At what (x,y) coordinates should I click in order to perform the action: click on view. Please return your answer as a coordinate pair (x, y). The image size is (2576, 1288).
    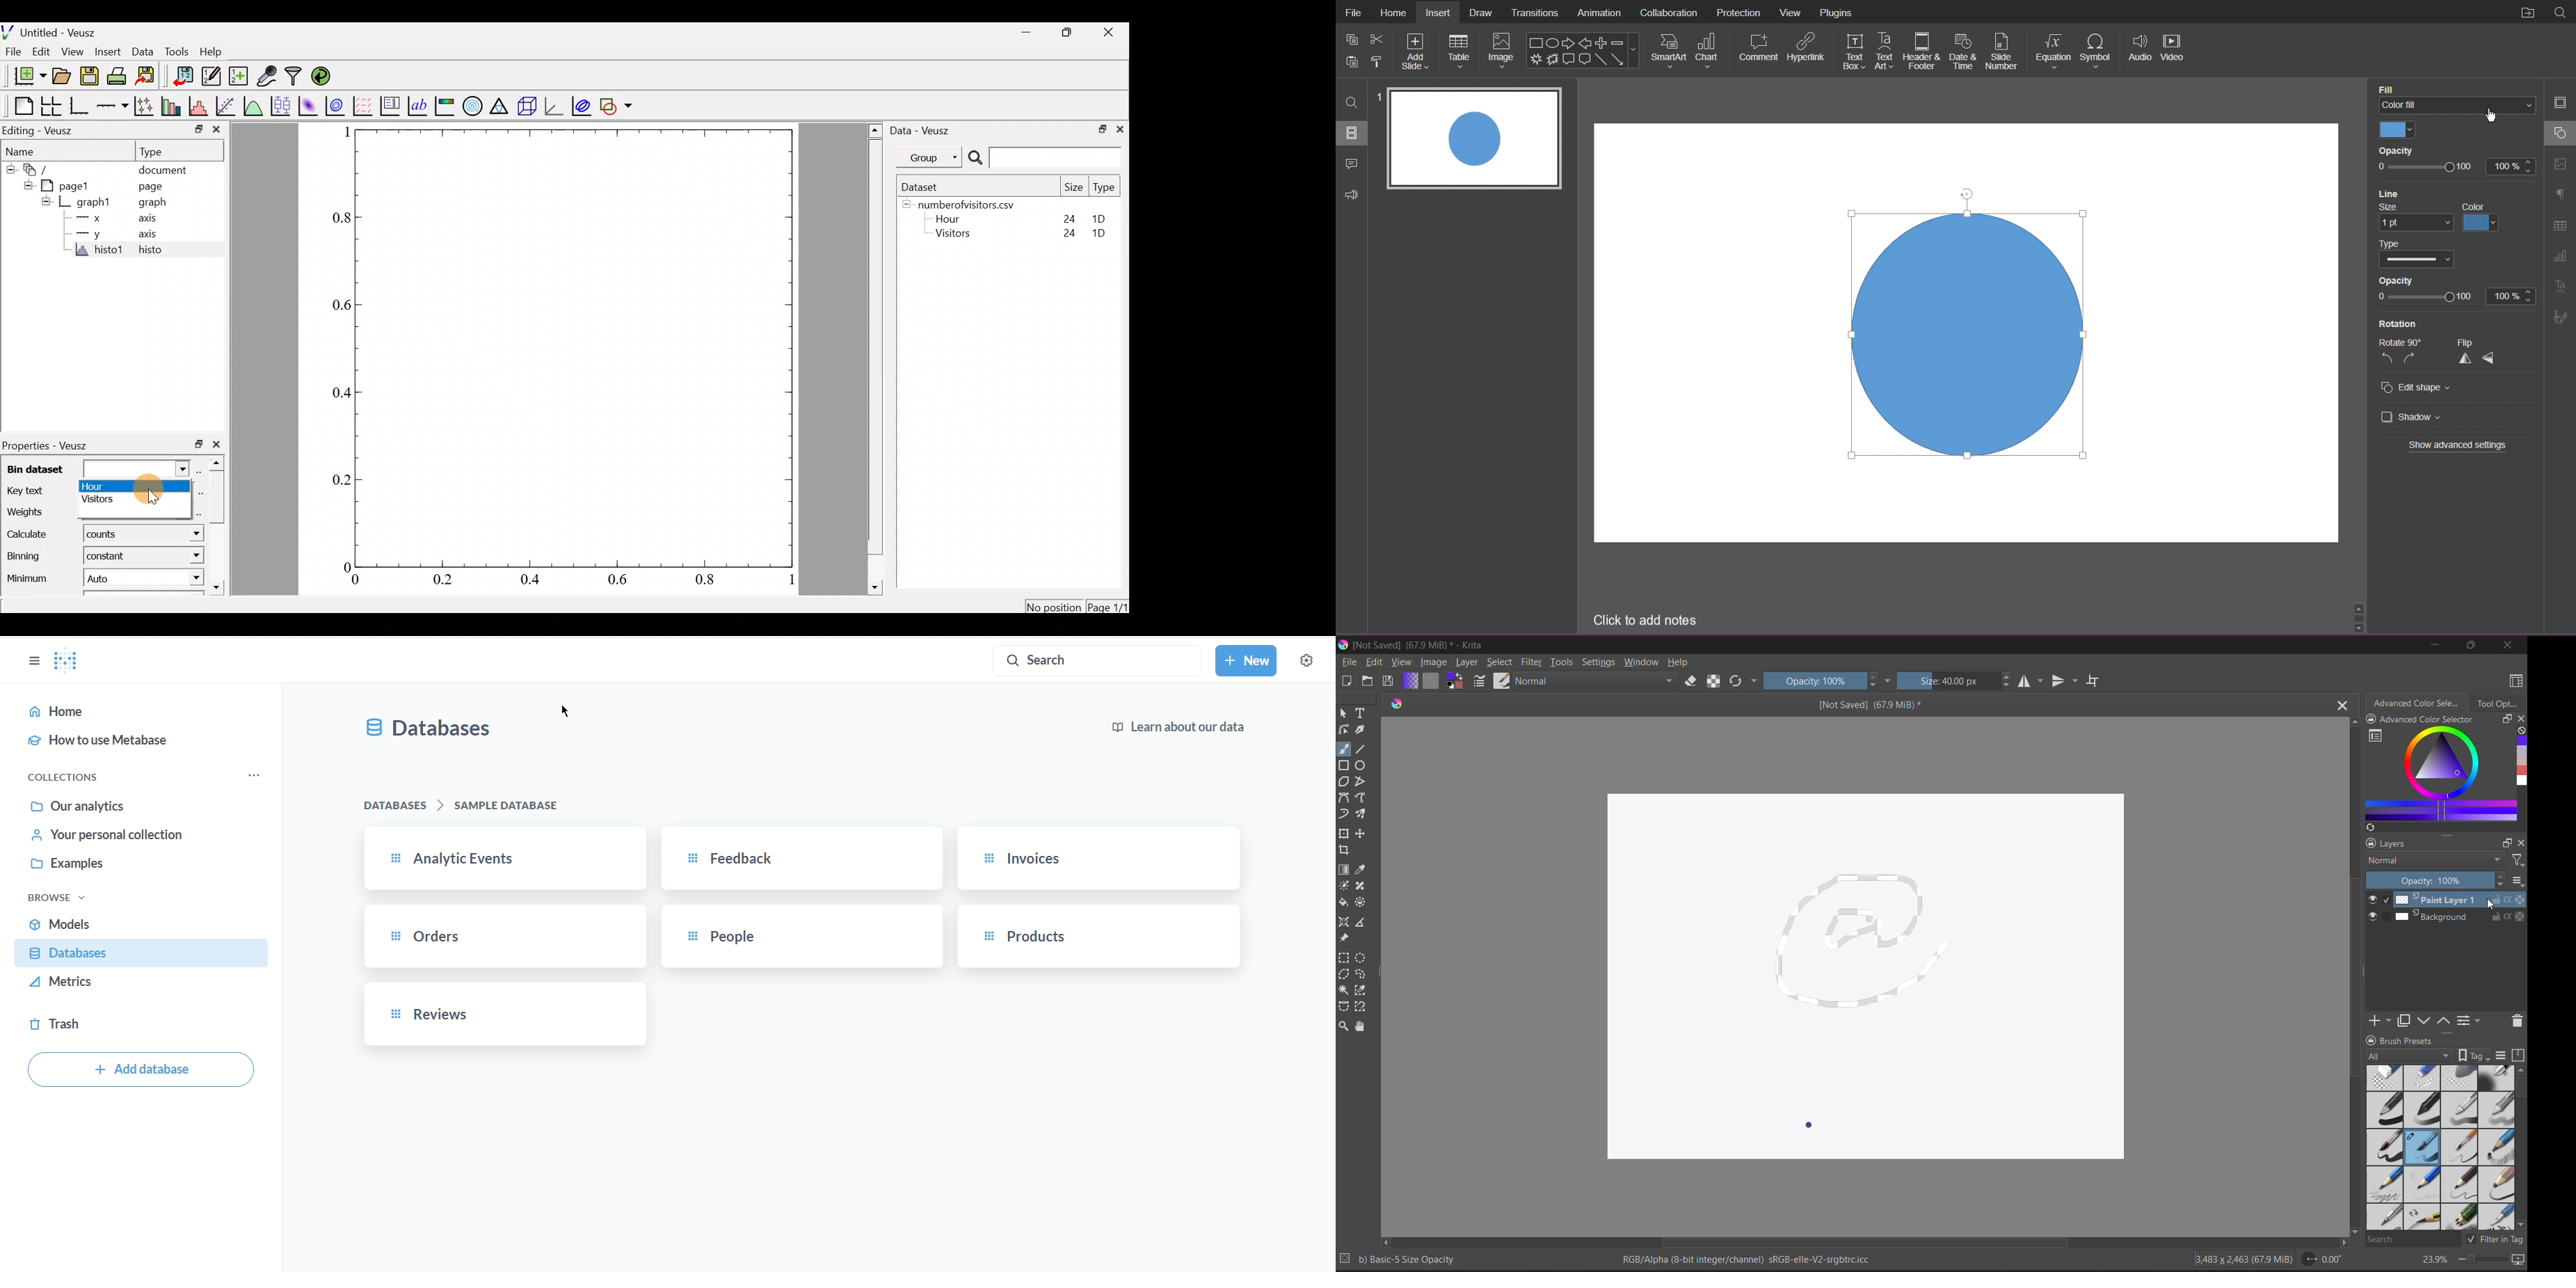
    Looking at the image, I should click on (1401, 662).